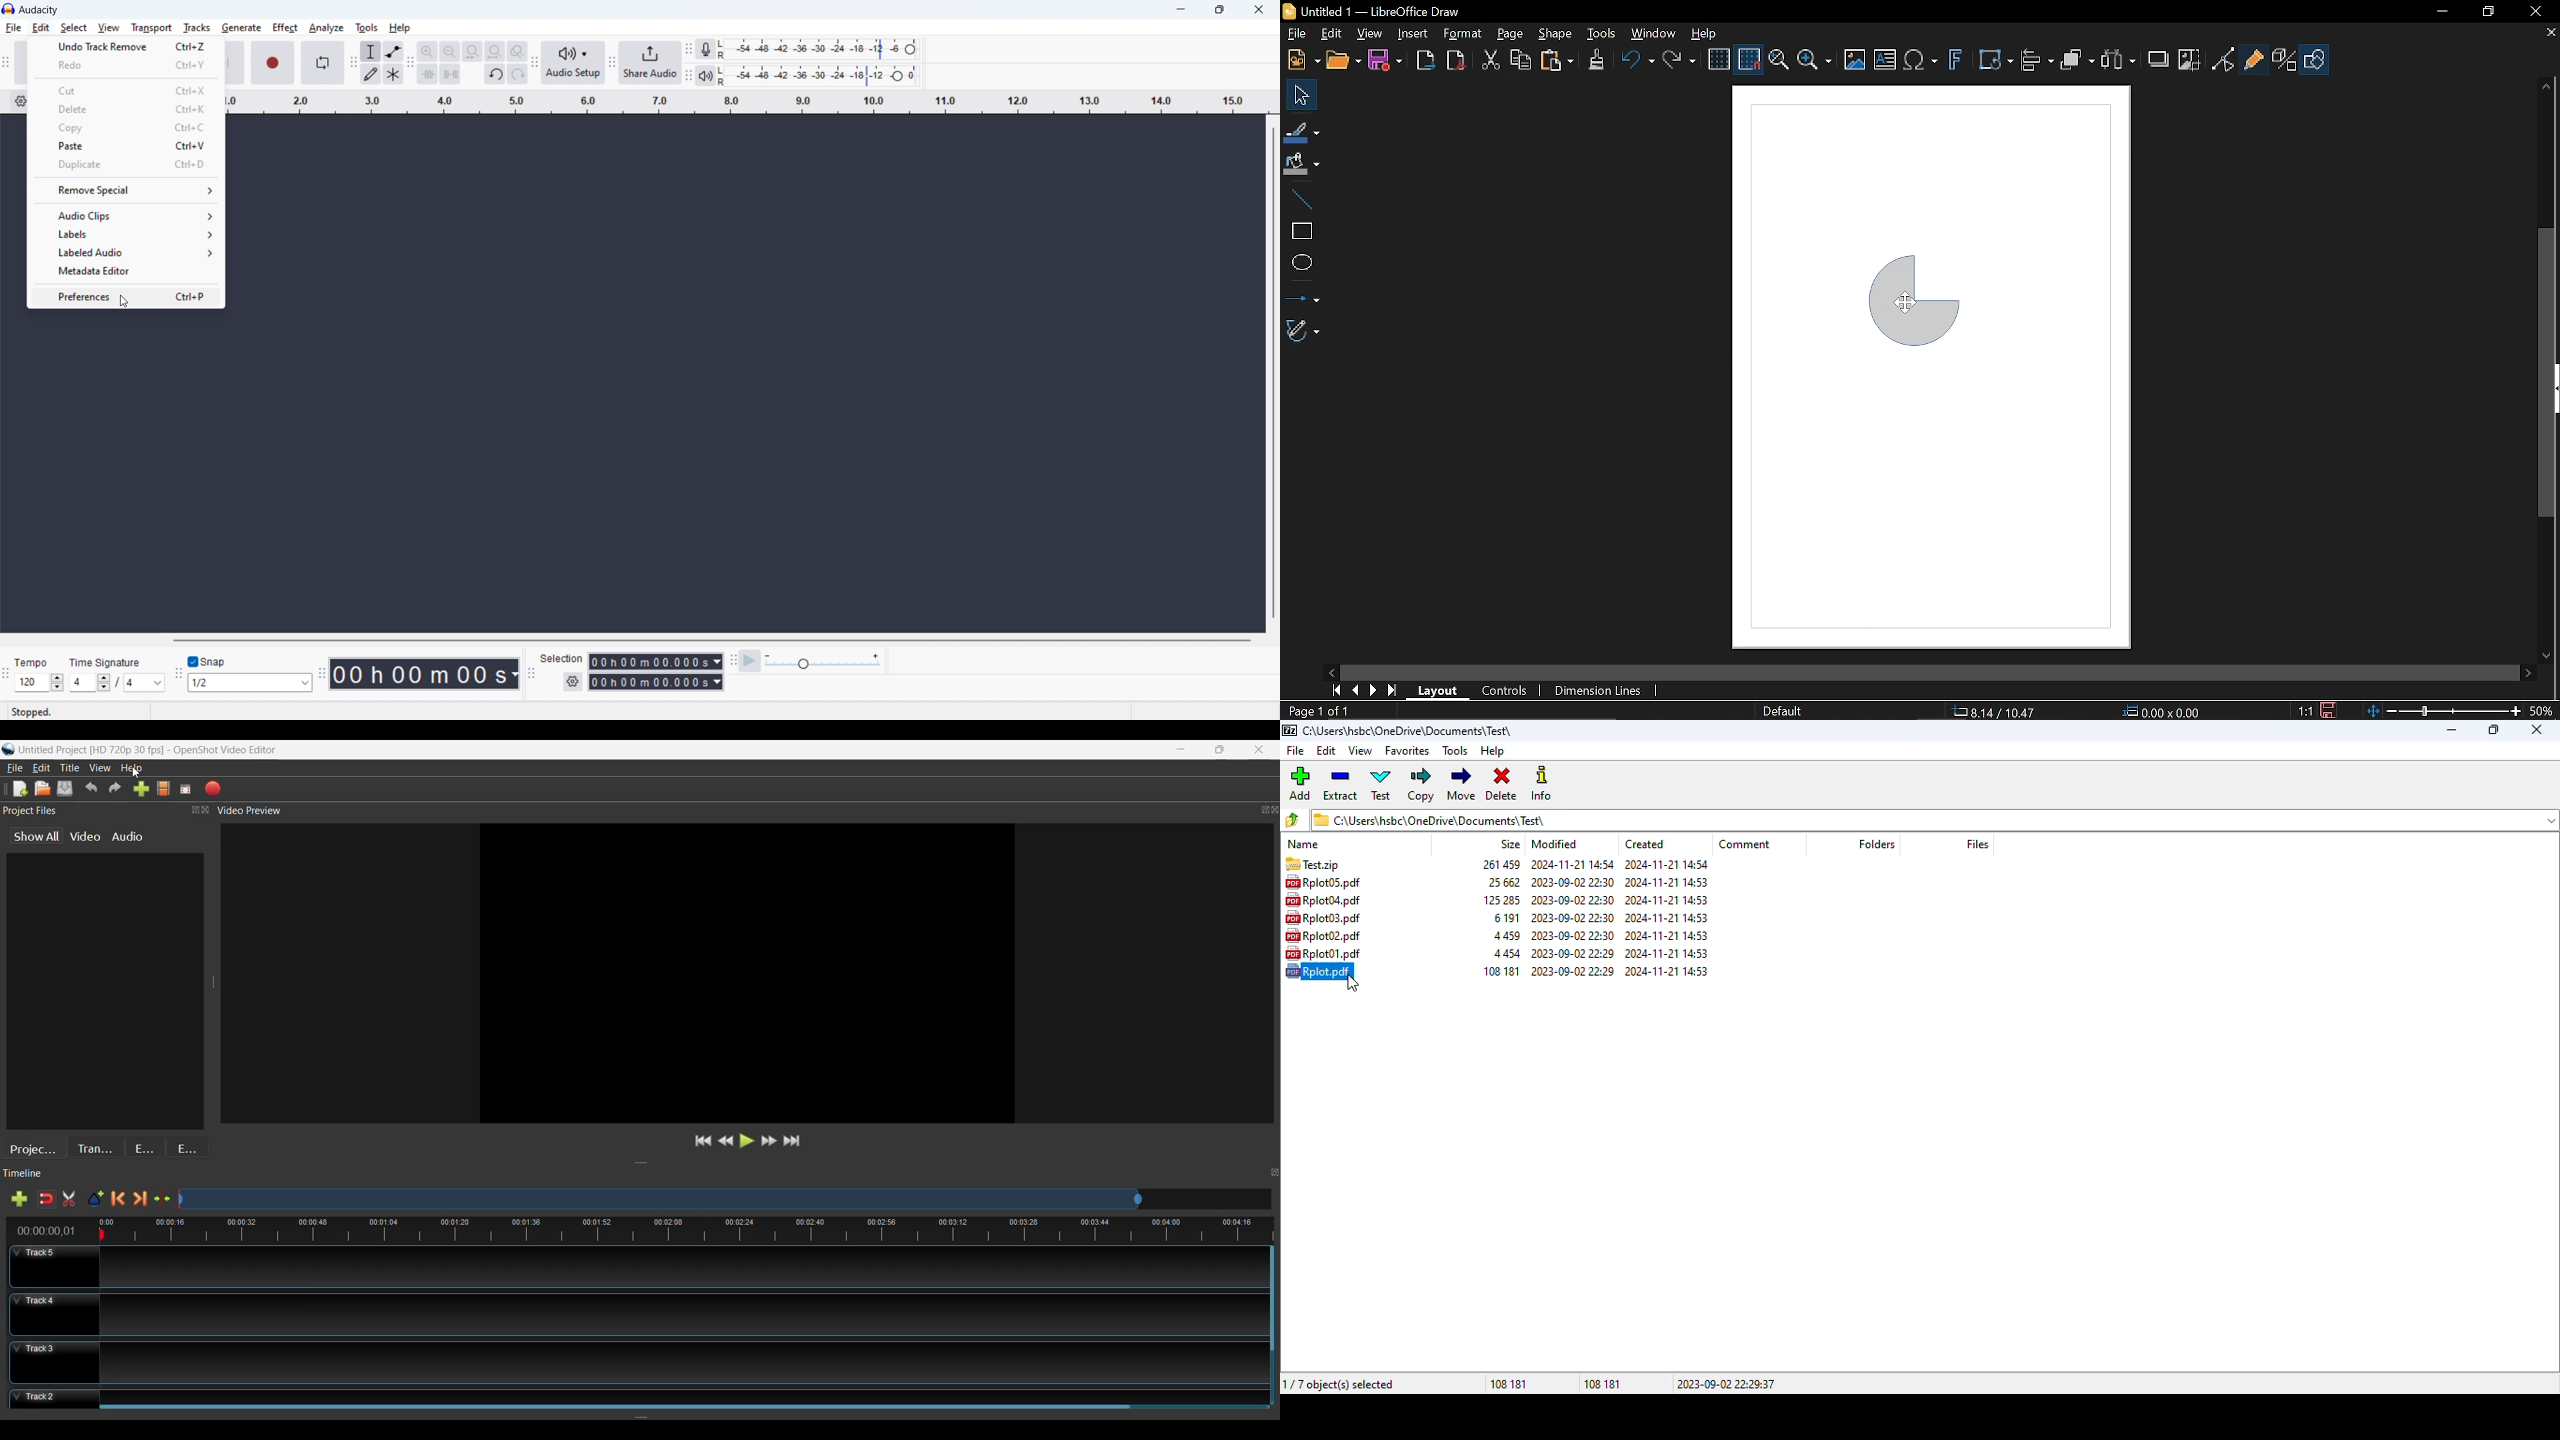  Describe the element at coordinates (2443, 12) in the screenshot. I see `Minimize` at that location.